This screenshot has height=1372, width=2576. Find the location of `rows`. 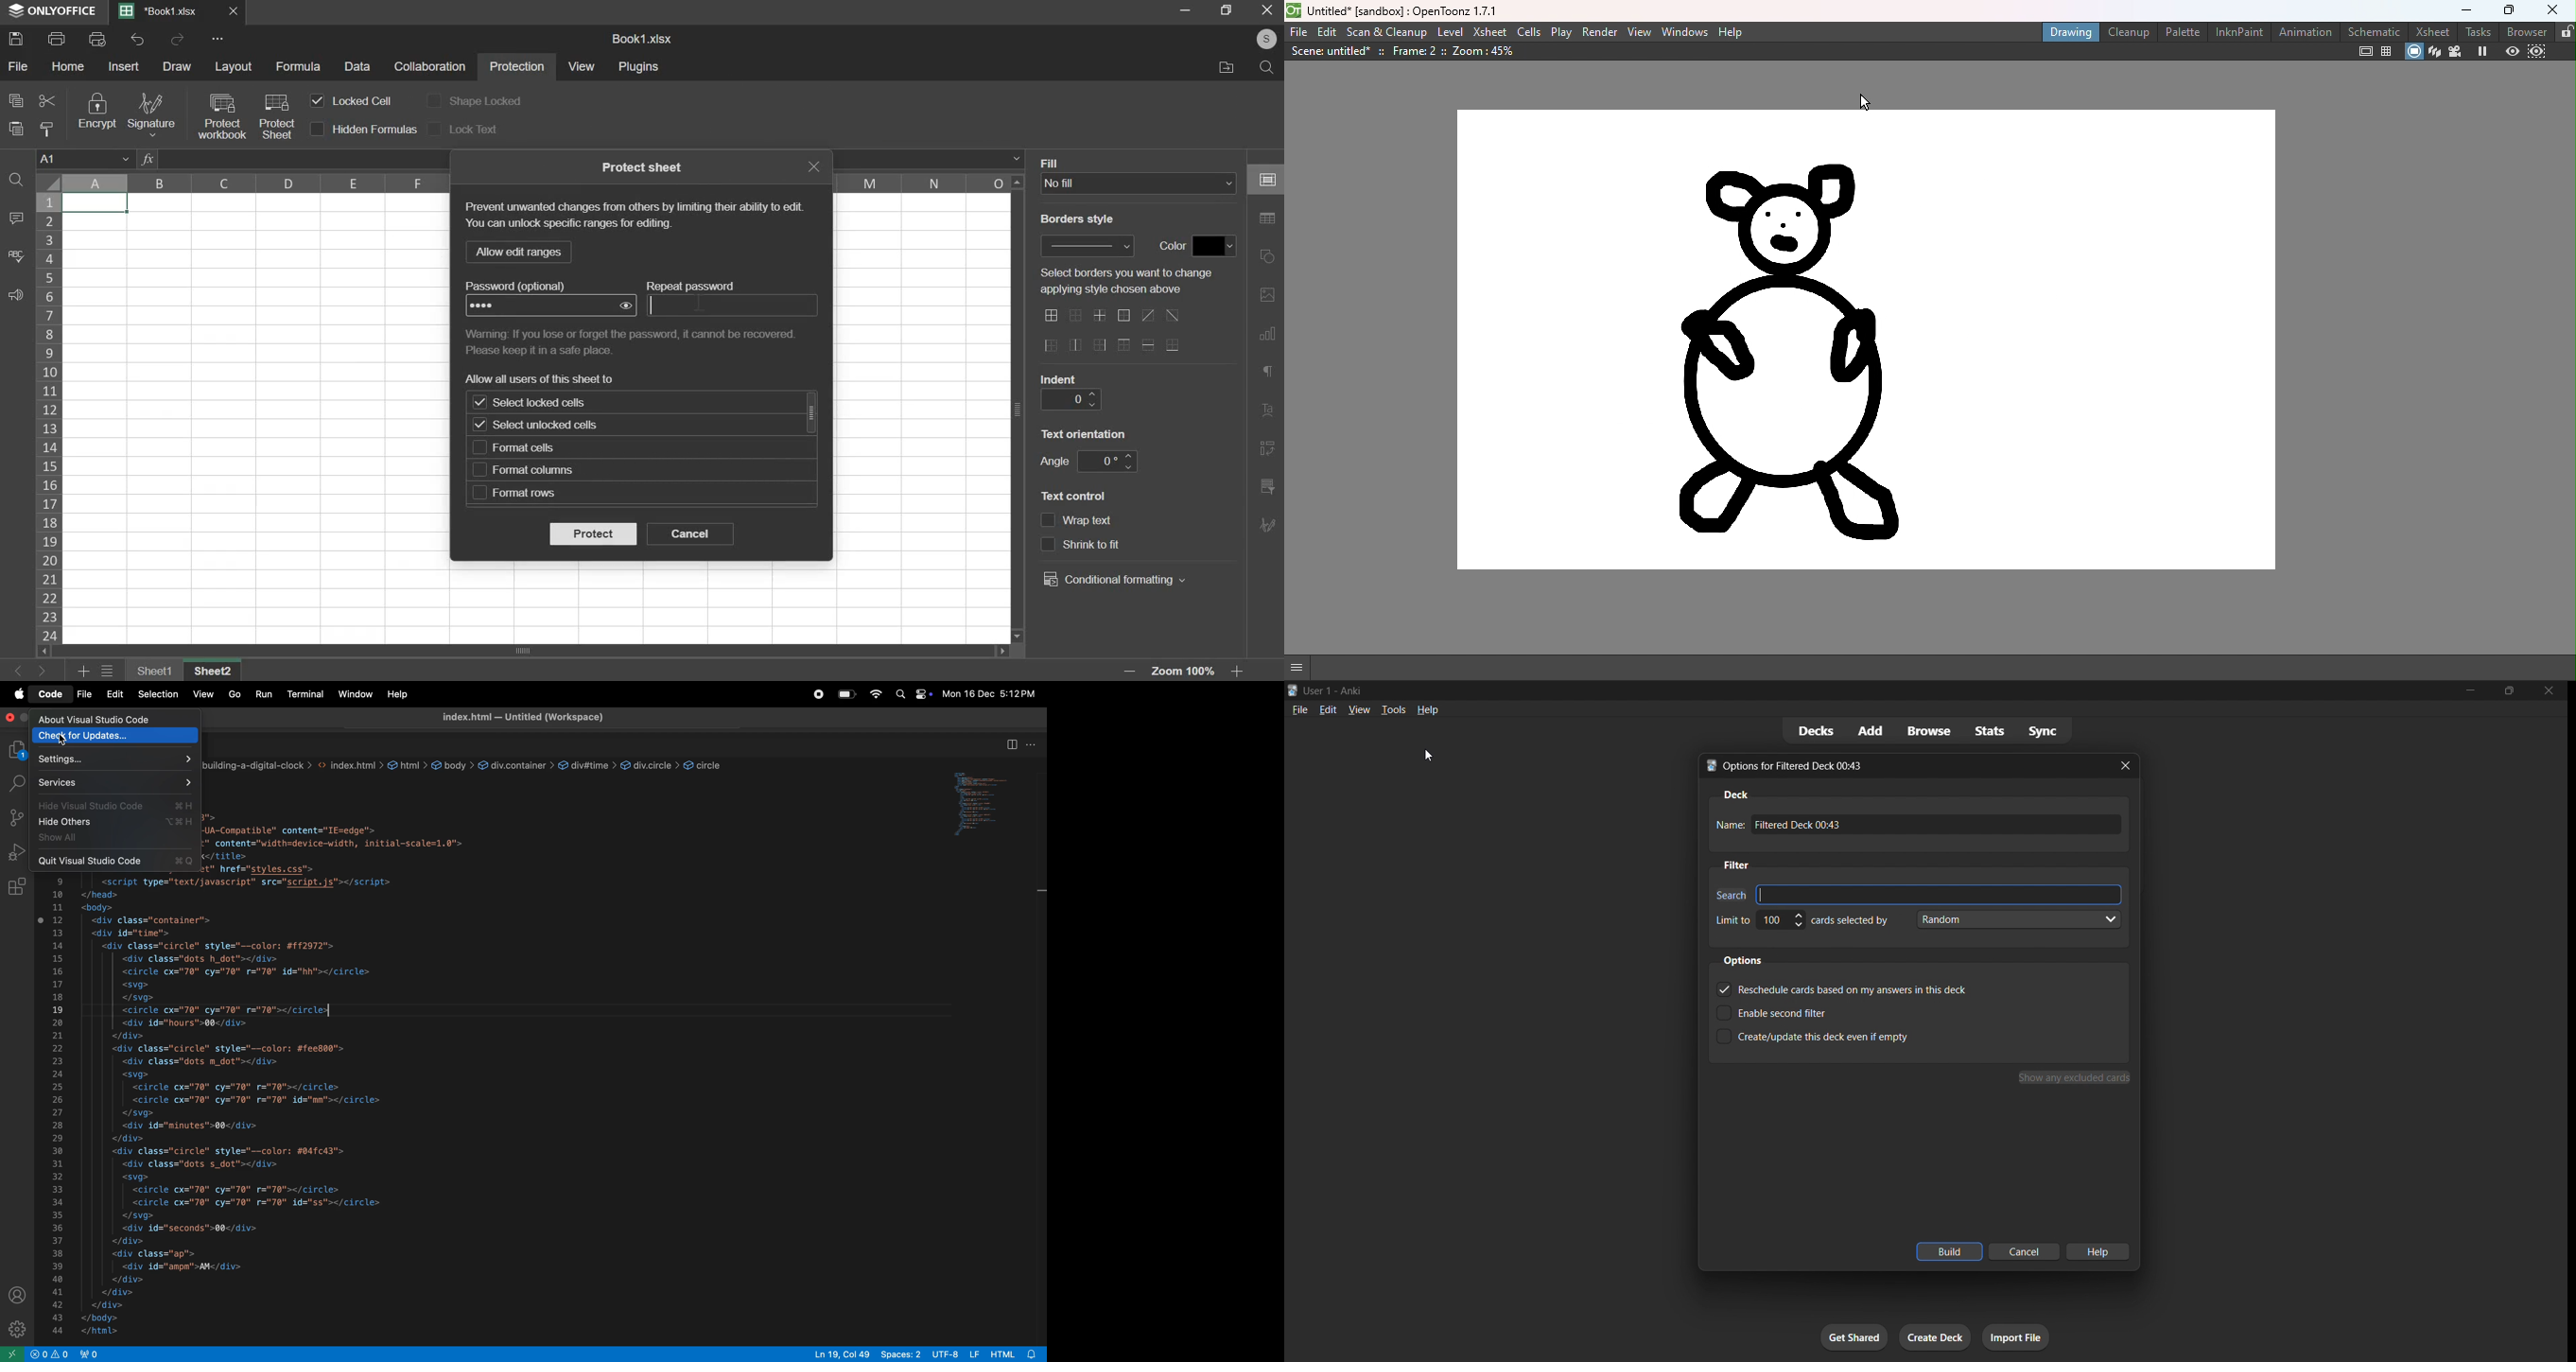

rows is located at coordinates (49, 417).